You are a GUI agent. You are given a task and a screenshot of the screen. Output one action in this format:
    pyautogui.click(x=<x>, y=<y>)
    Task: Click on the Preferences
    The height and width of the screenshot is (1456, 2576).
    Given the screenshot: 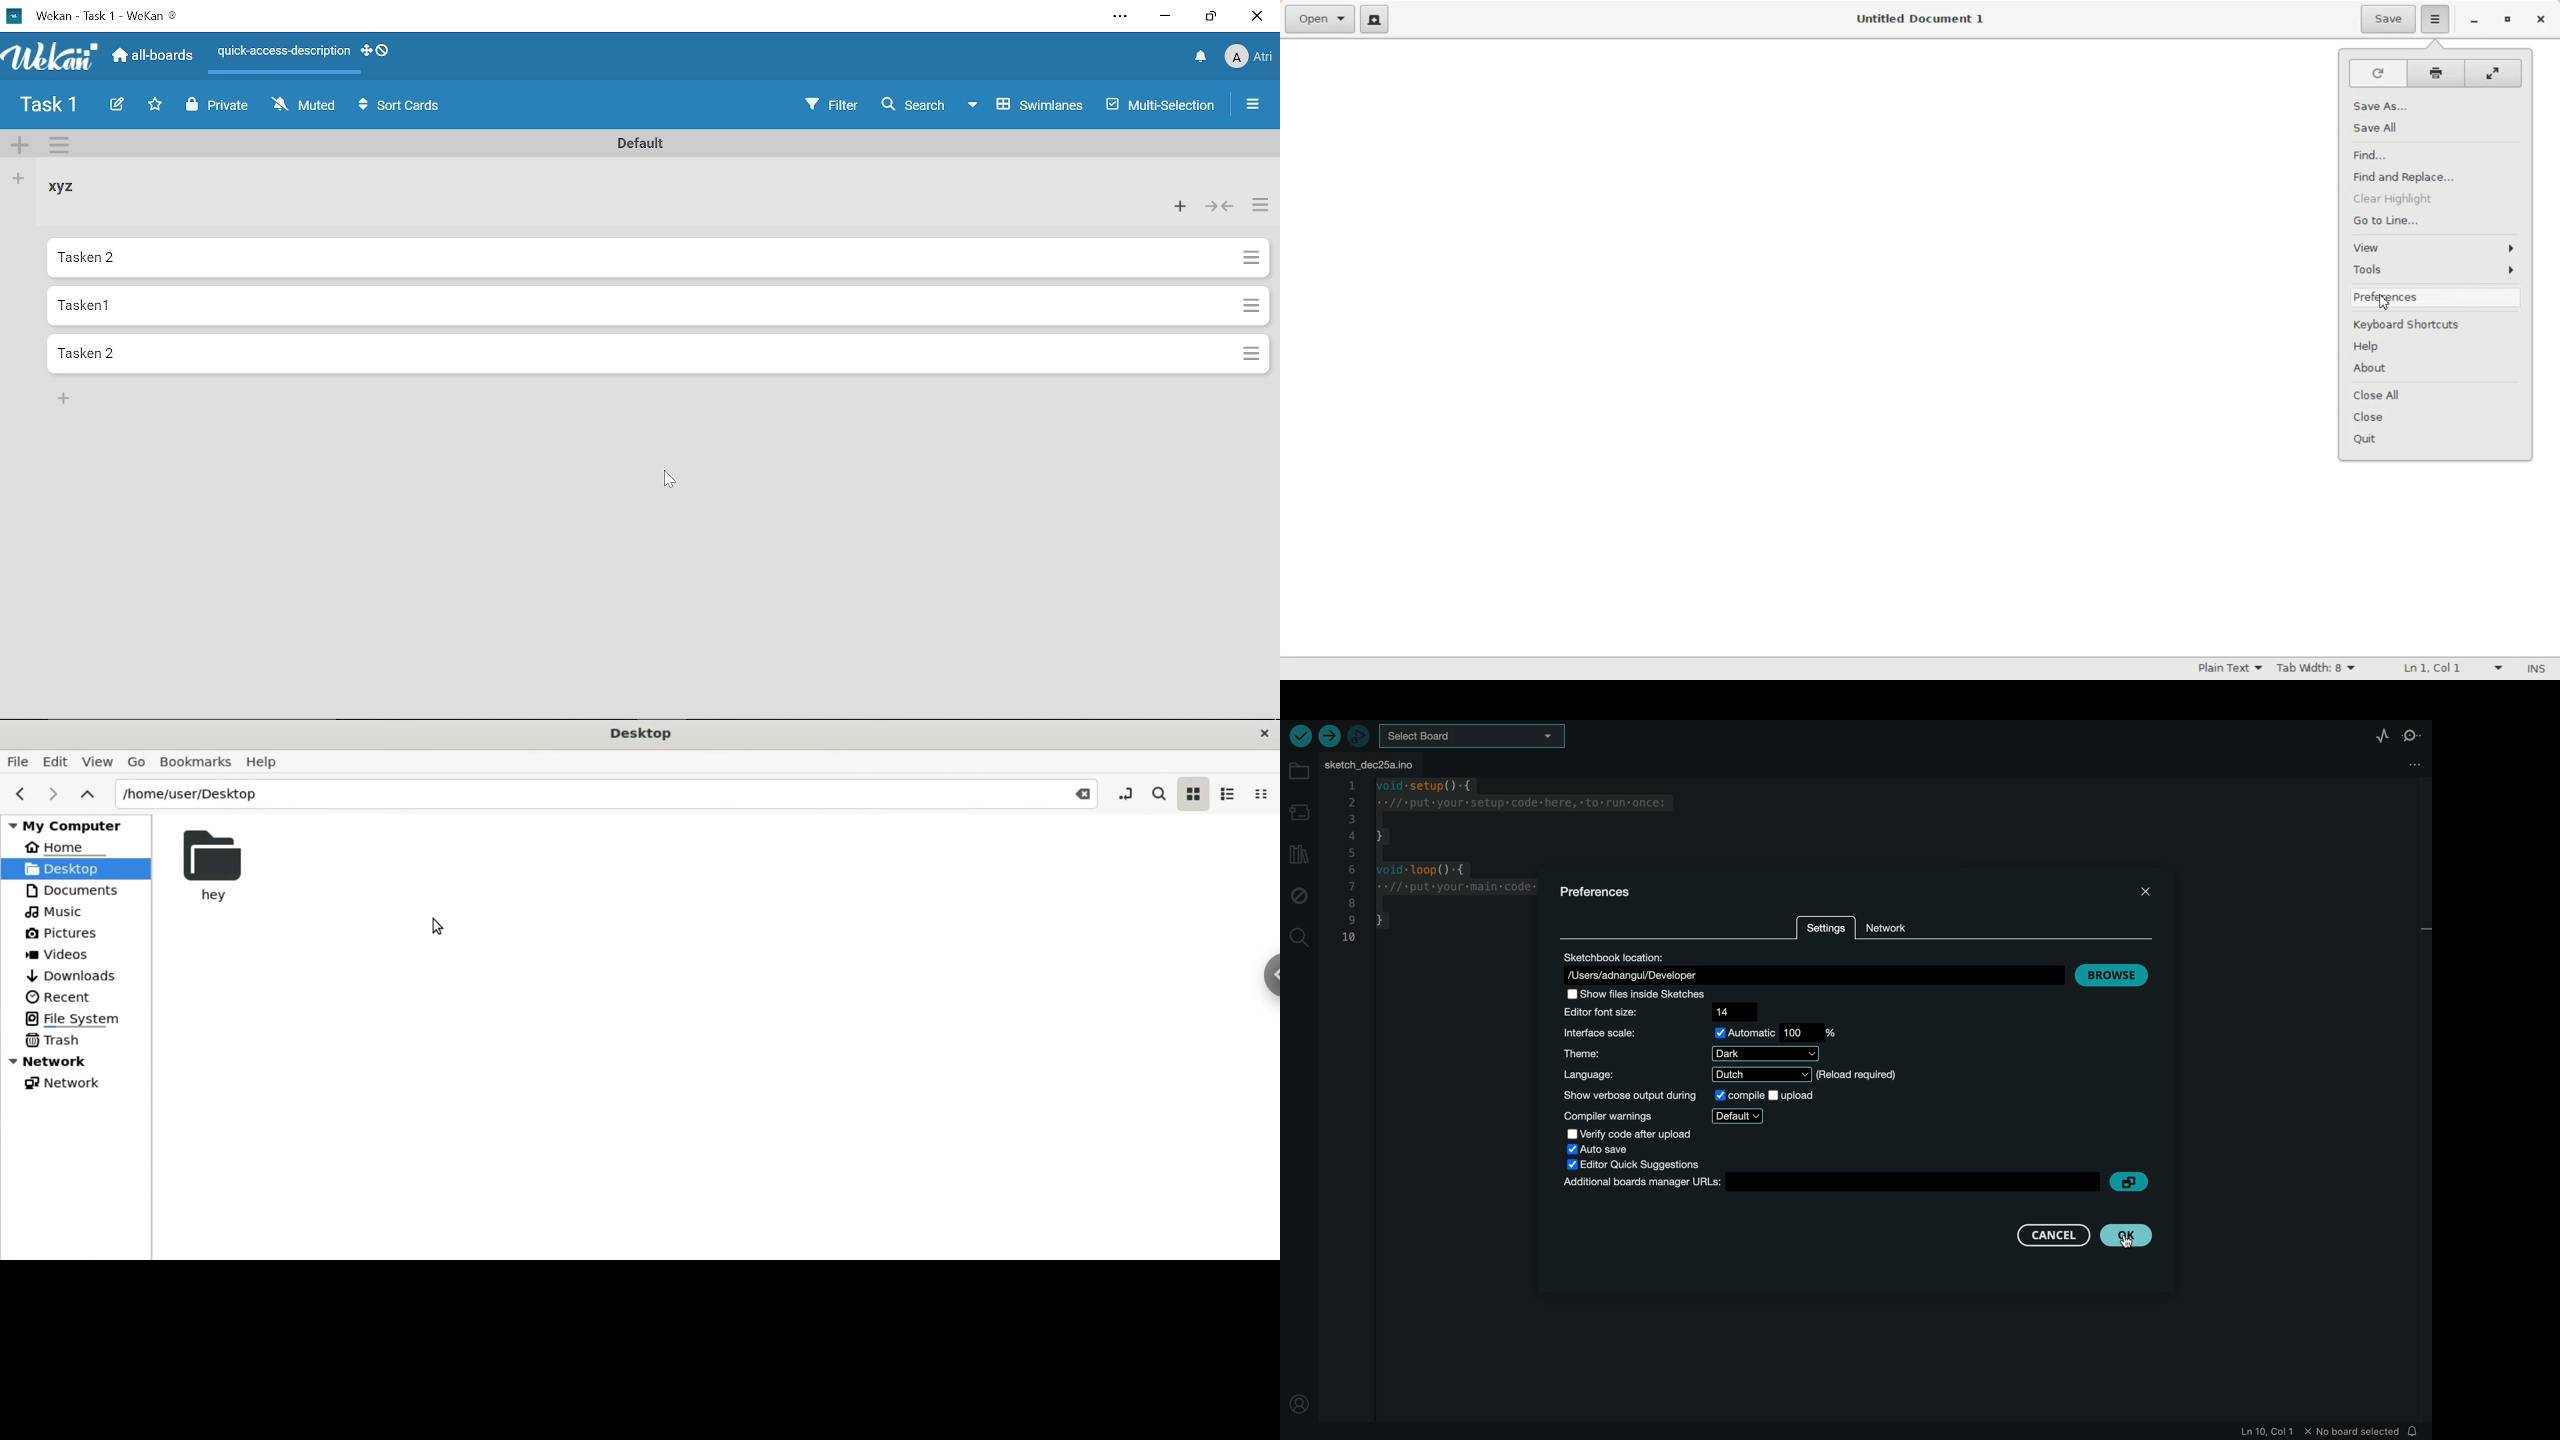 What is the action you would take?
    pyautogui.click(x=2437, y=299)
    